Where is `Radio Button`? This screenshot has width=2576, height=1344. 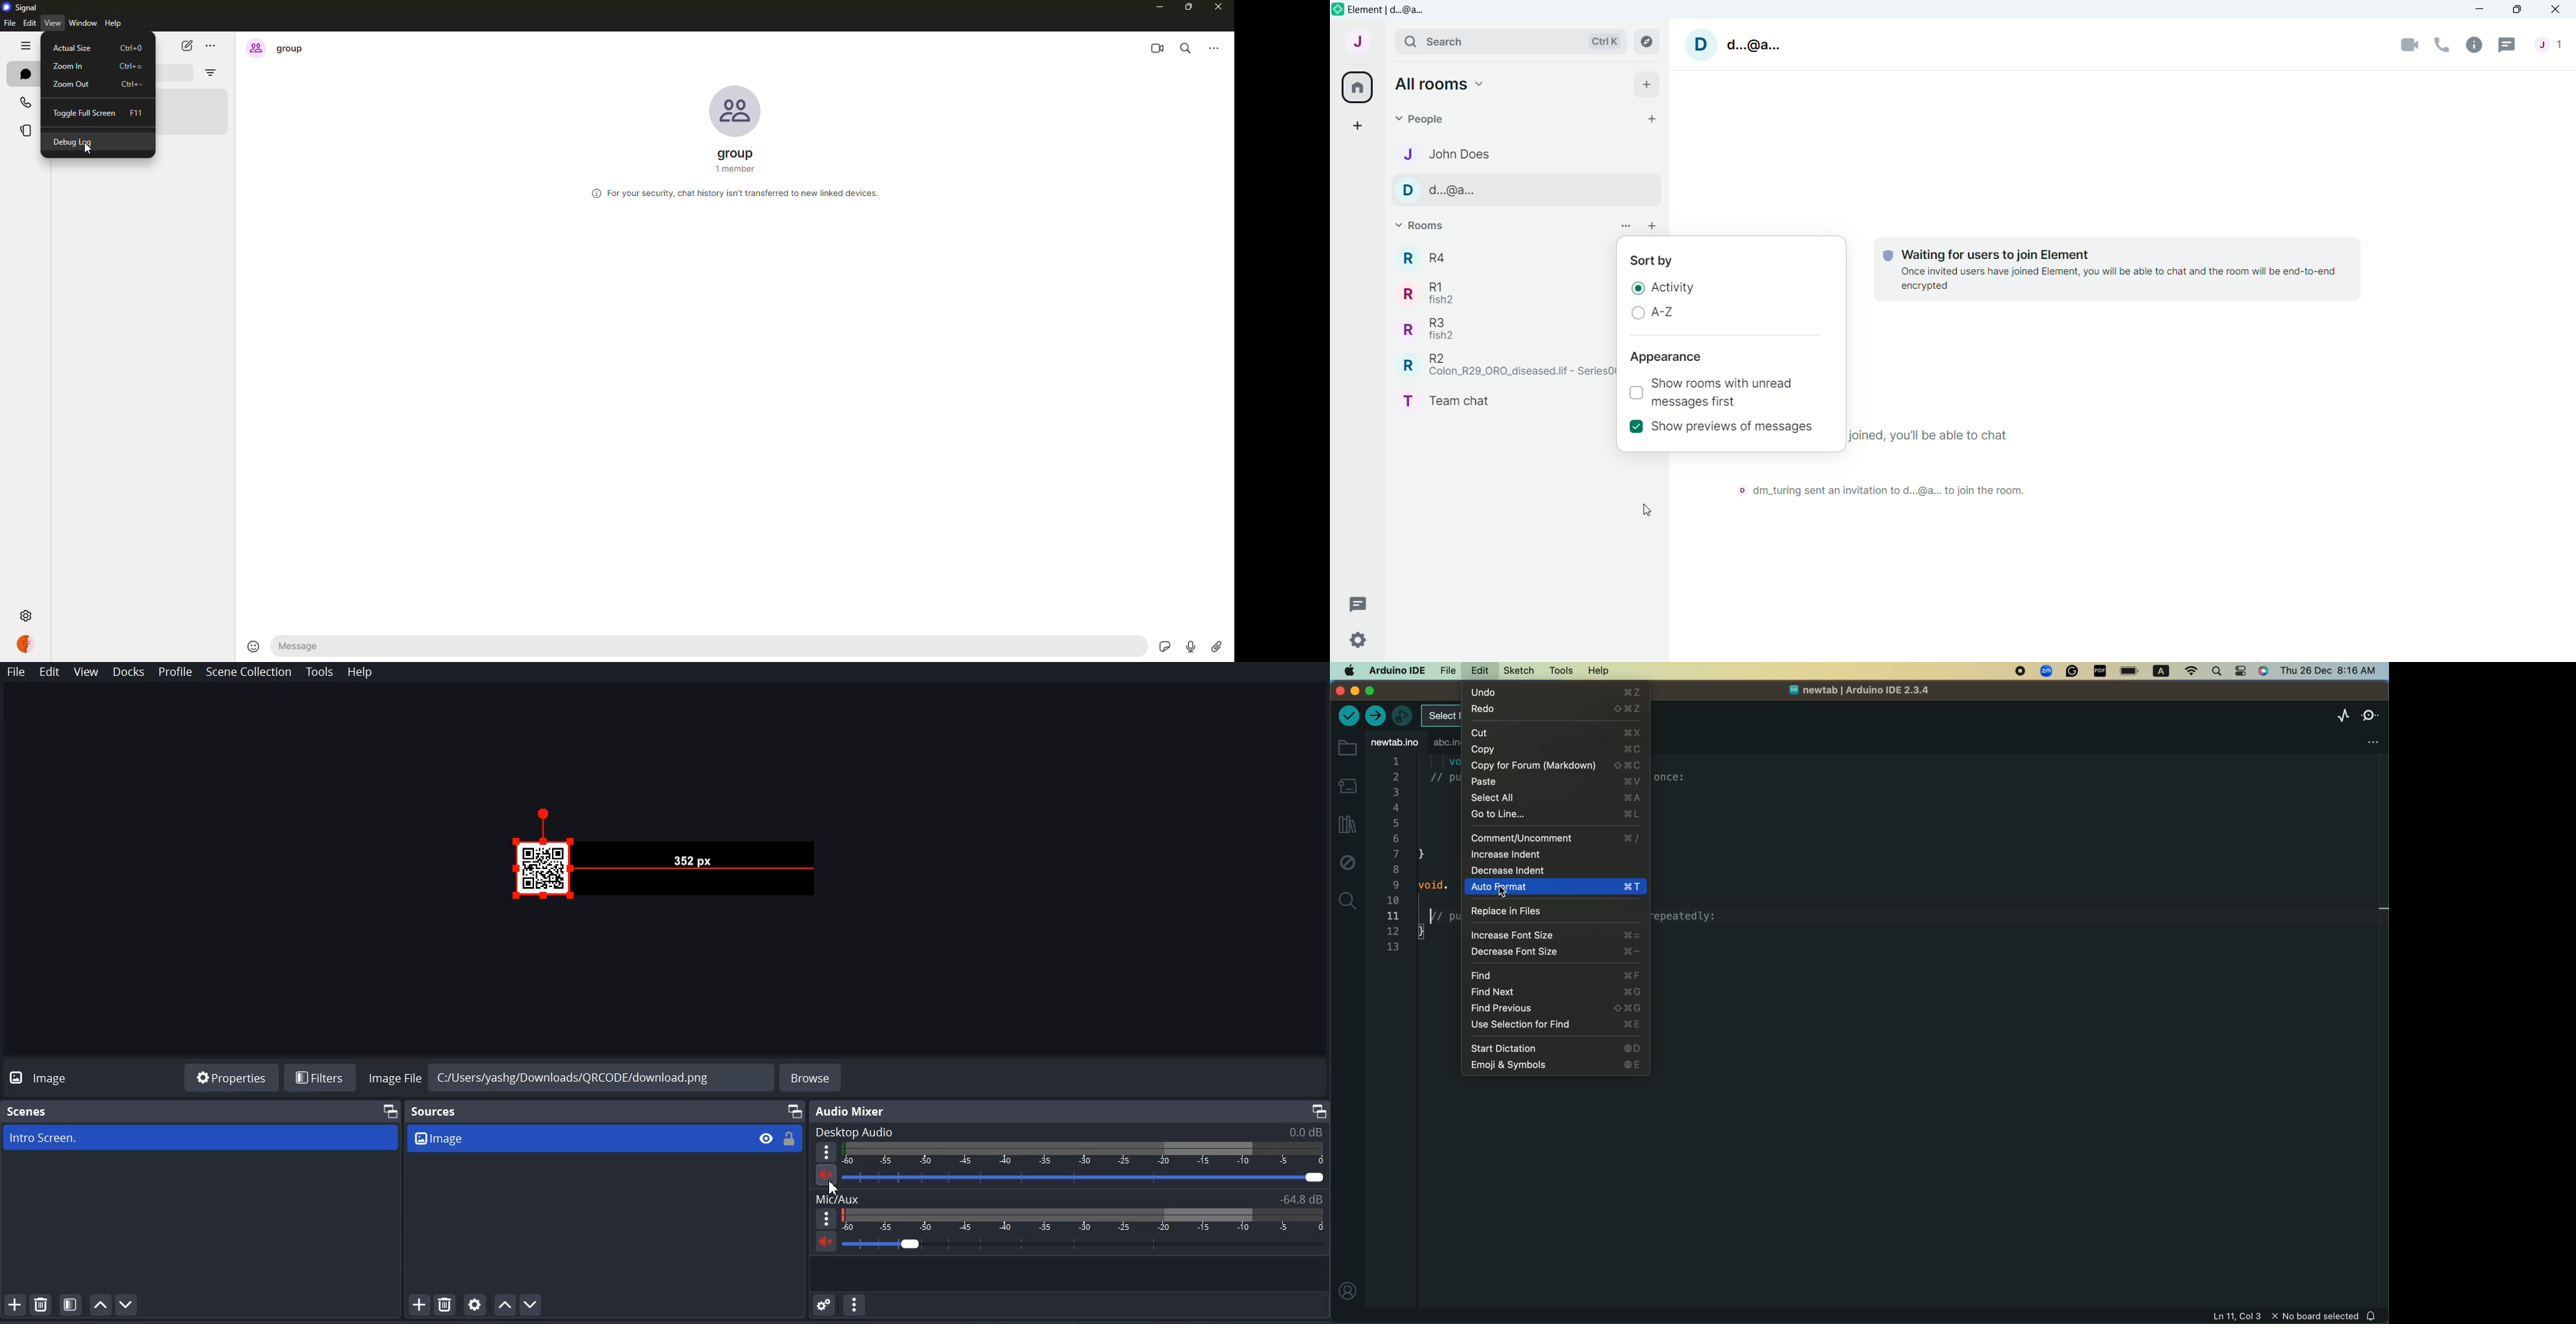 Radio Button is located at coordinates (1639, 287).